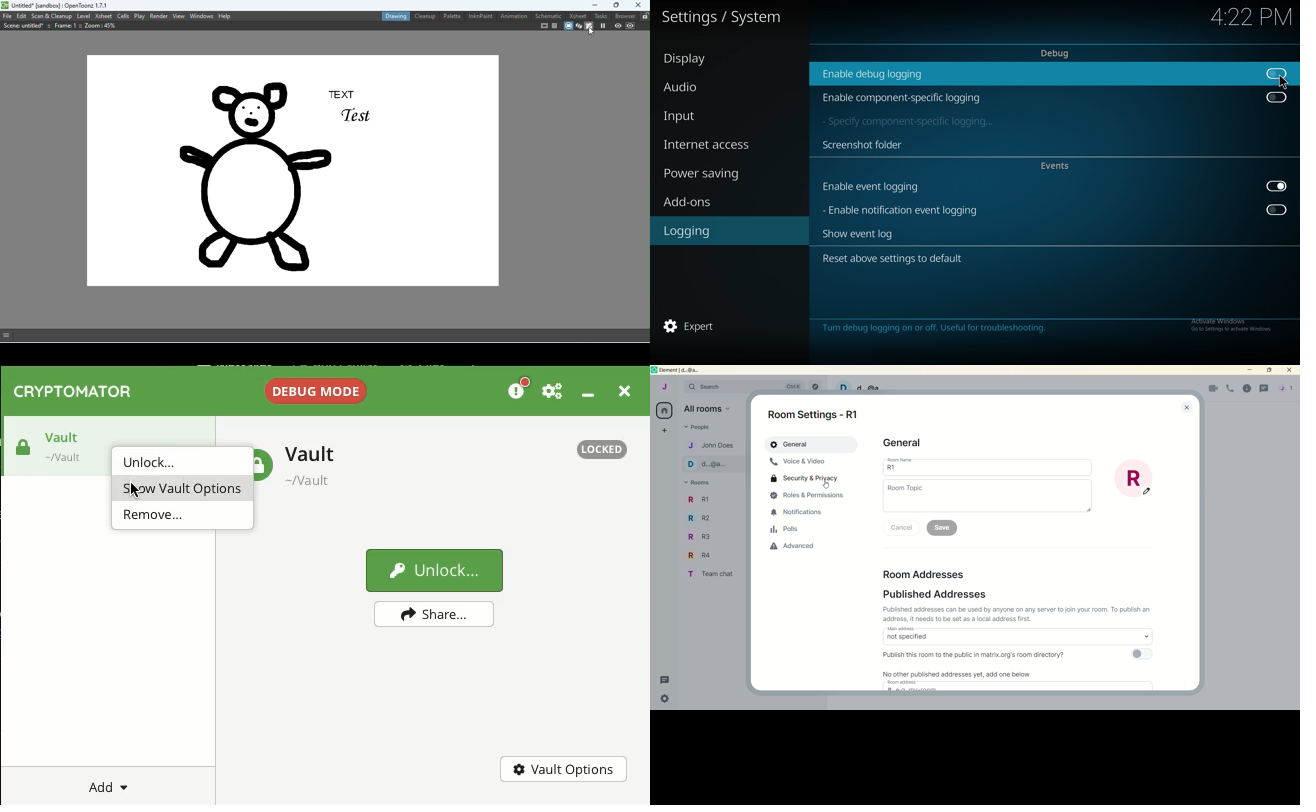  I want to click on published addresses, so click(937, 595).